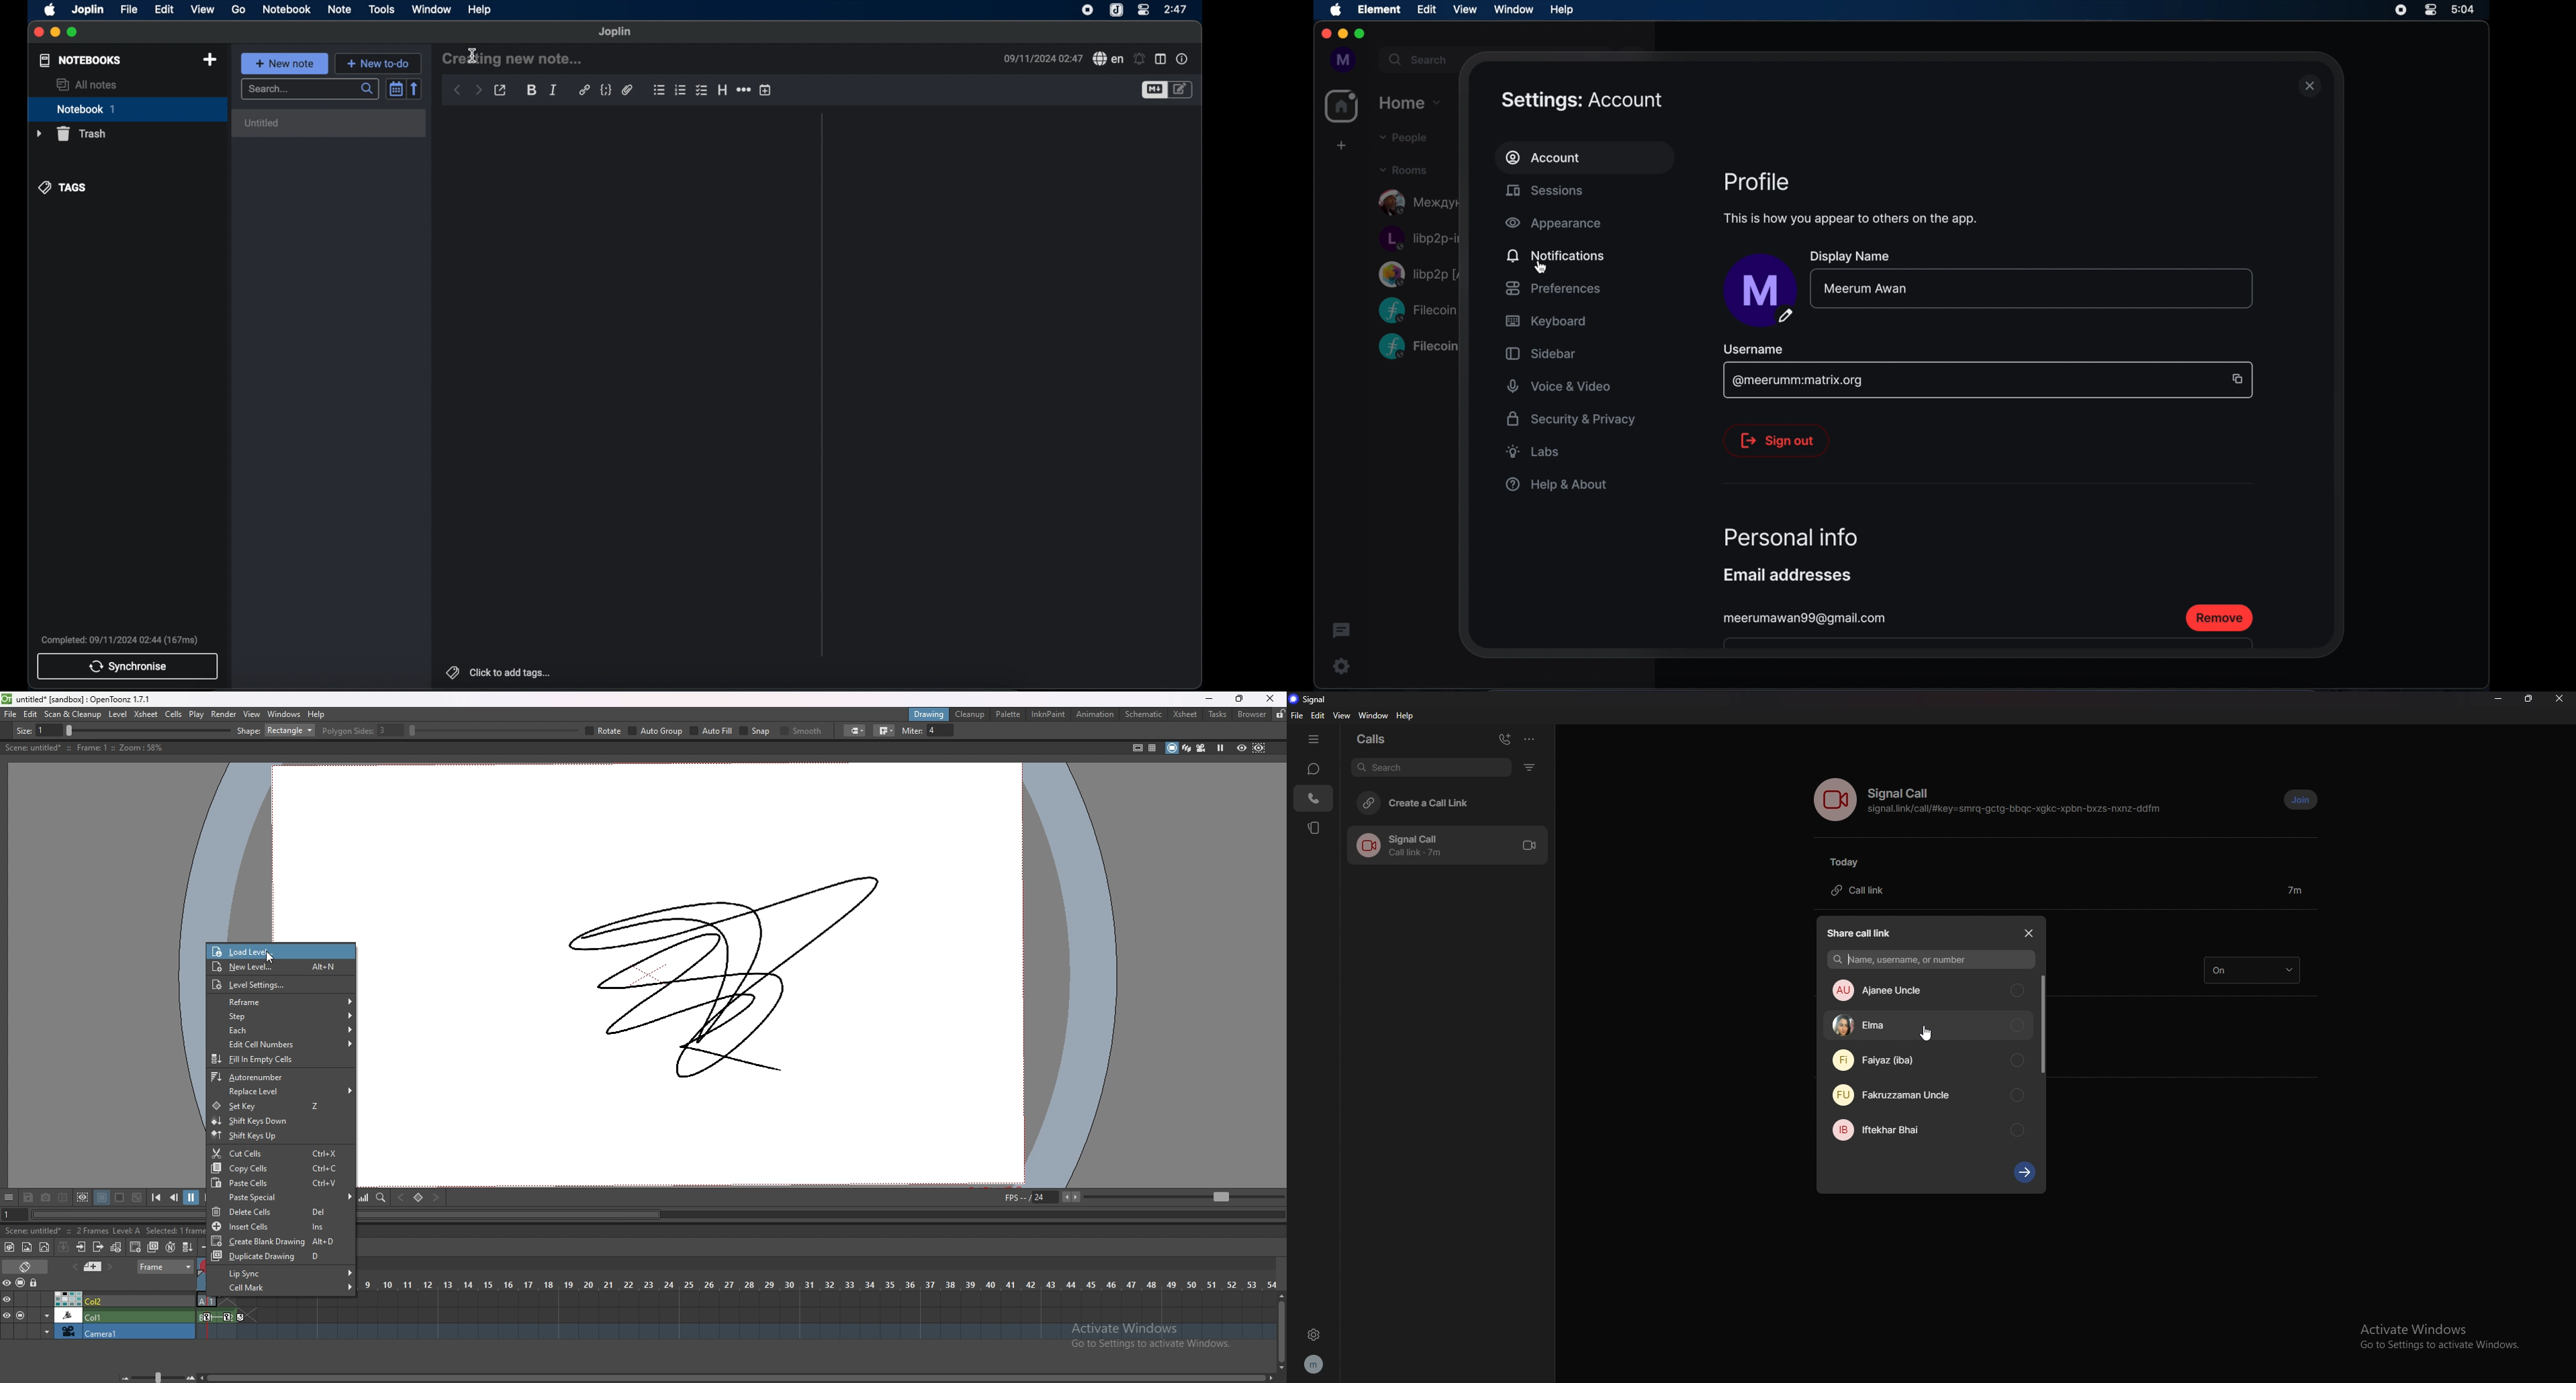 This screenshot has width=2576, height=1400. What do you see at coordinates (1582, 101) in the screenshot?
I see `settings: account` at bounding box center [1582, 101].